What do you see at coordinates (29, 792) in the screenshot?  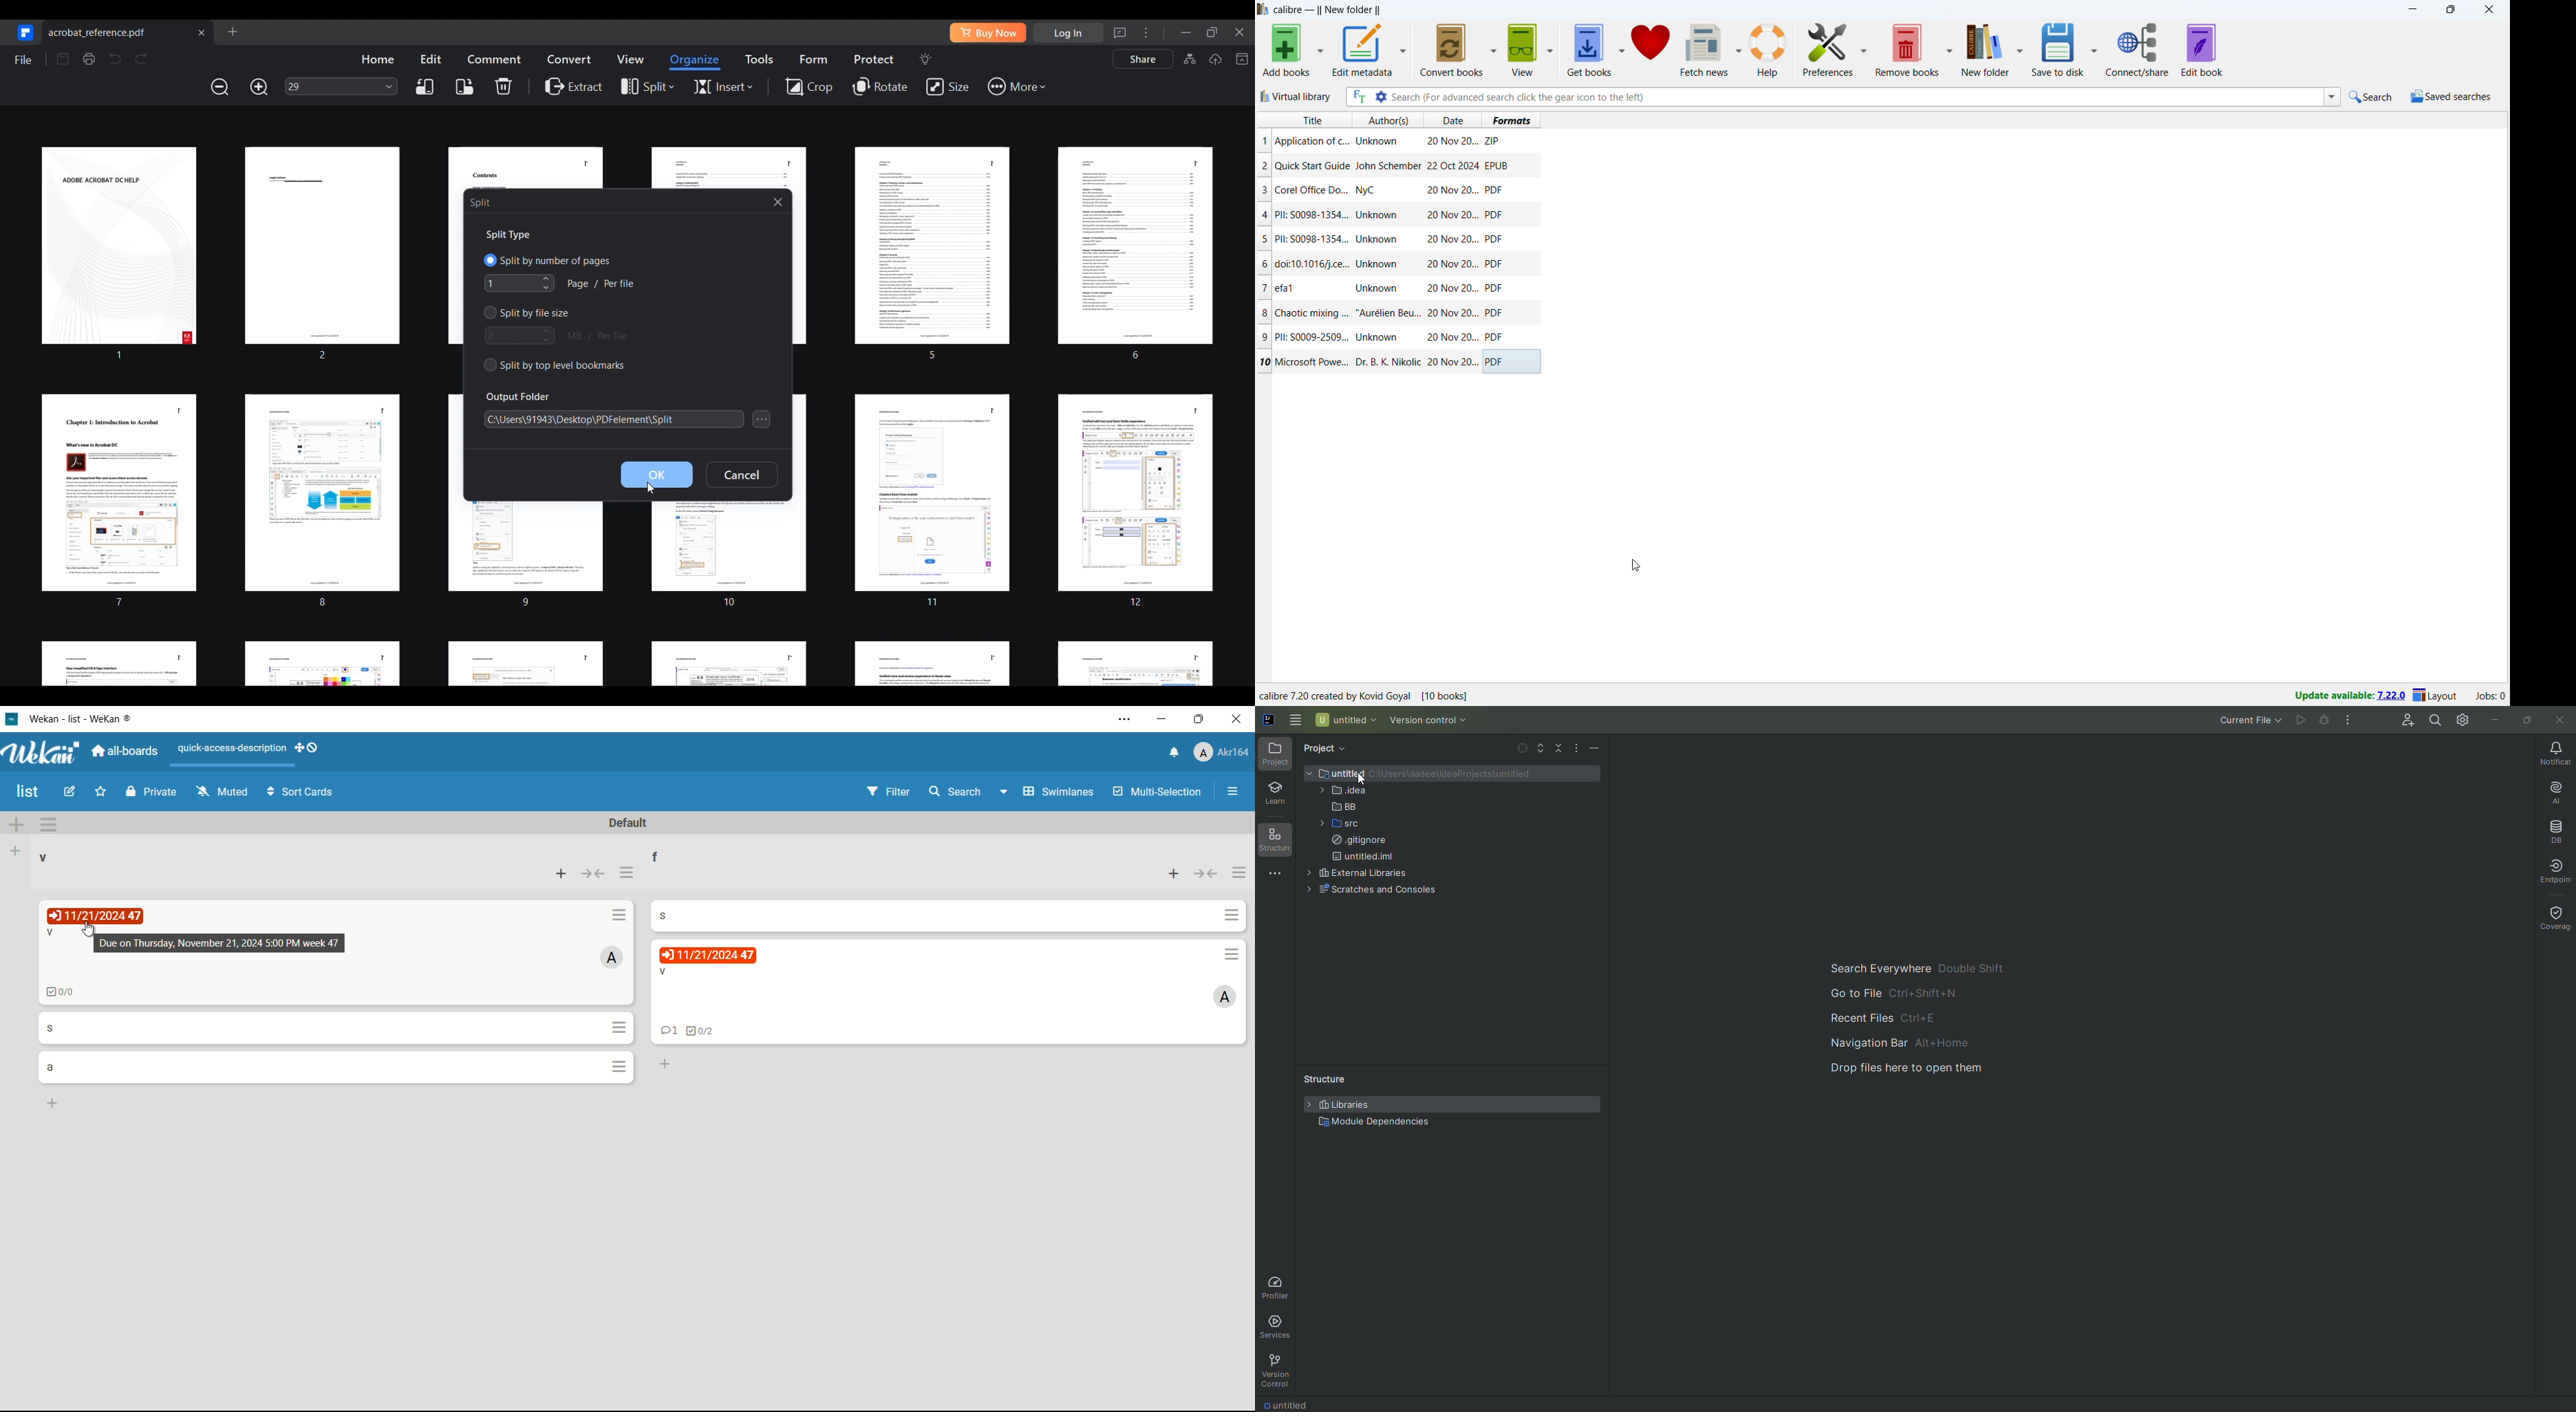 I see `board name` at bounding box center [29, 792].